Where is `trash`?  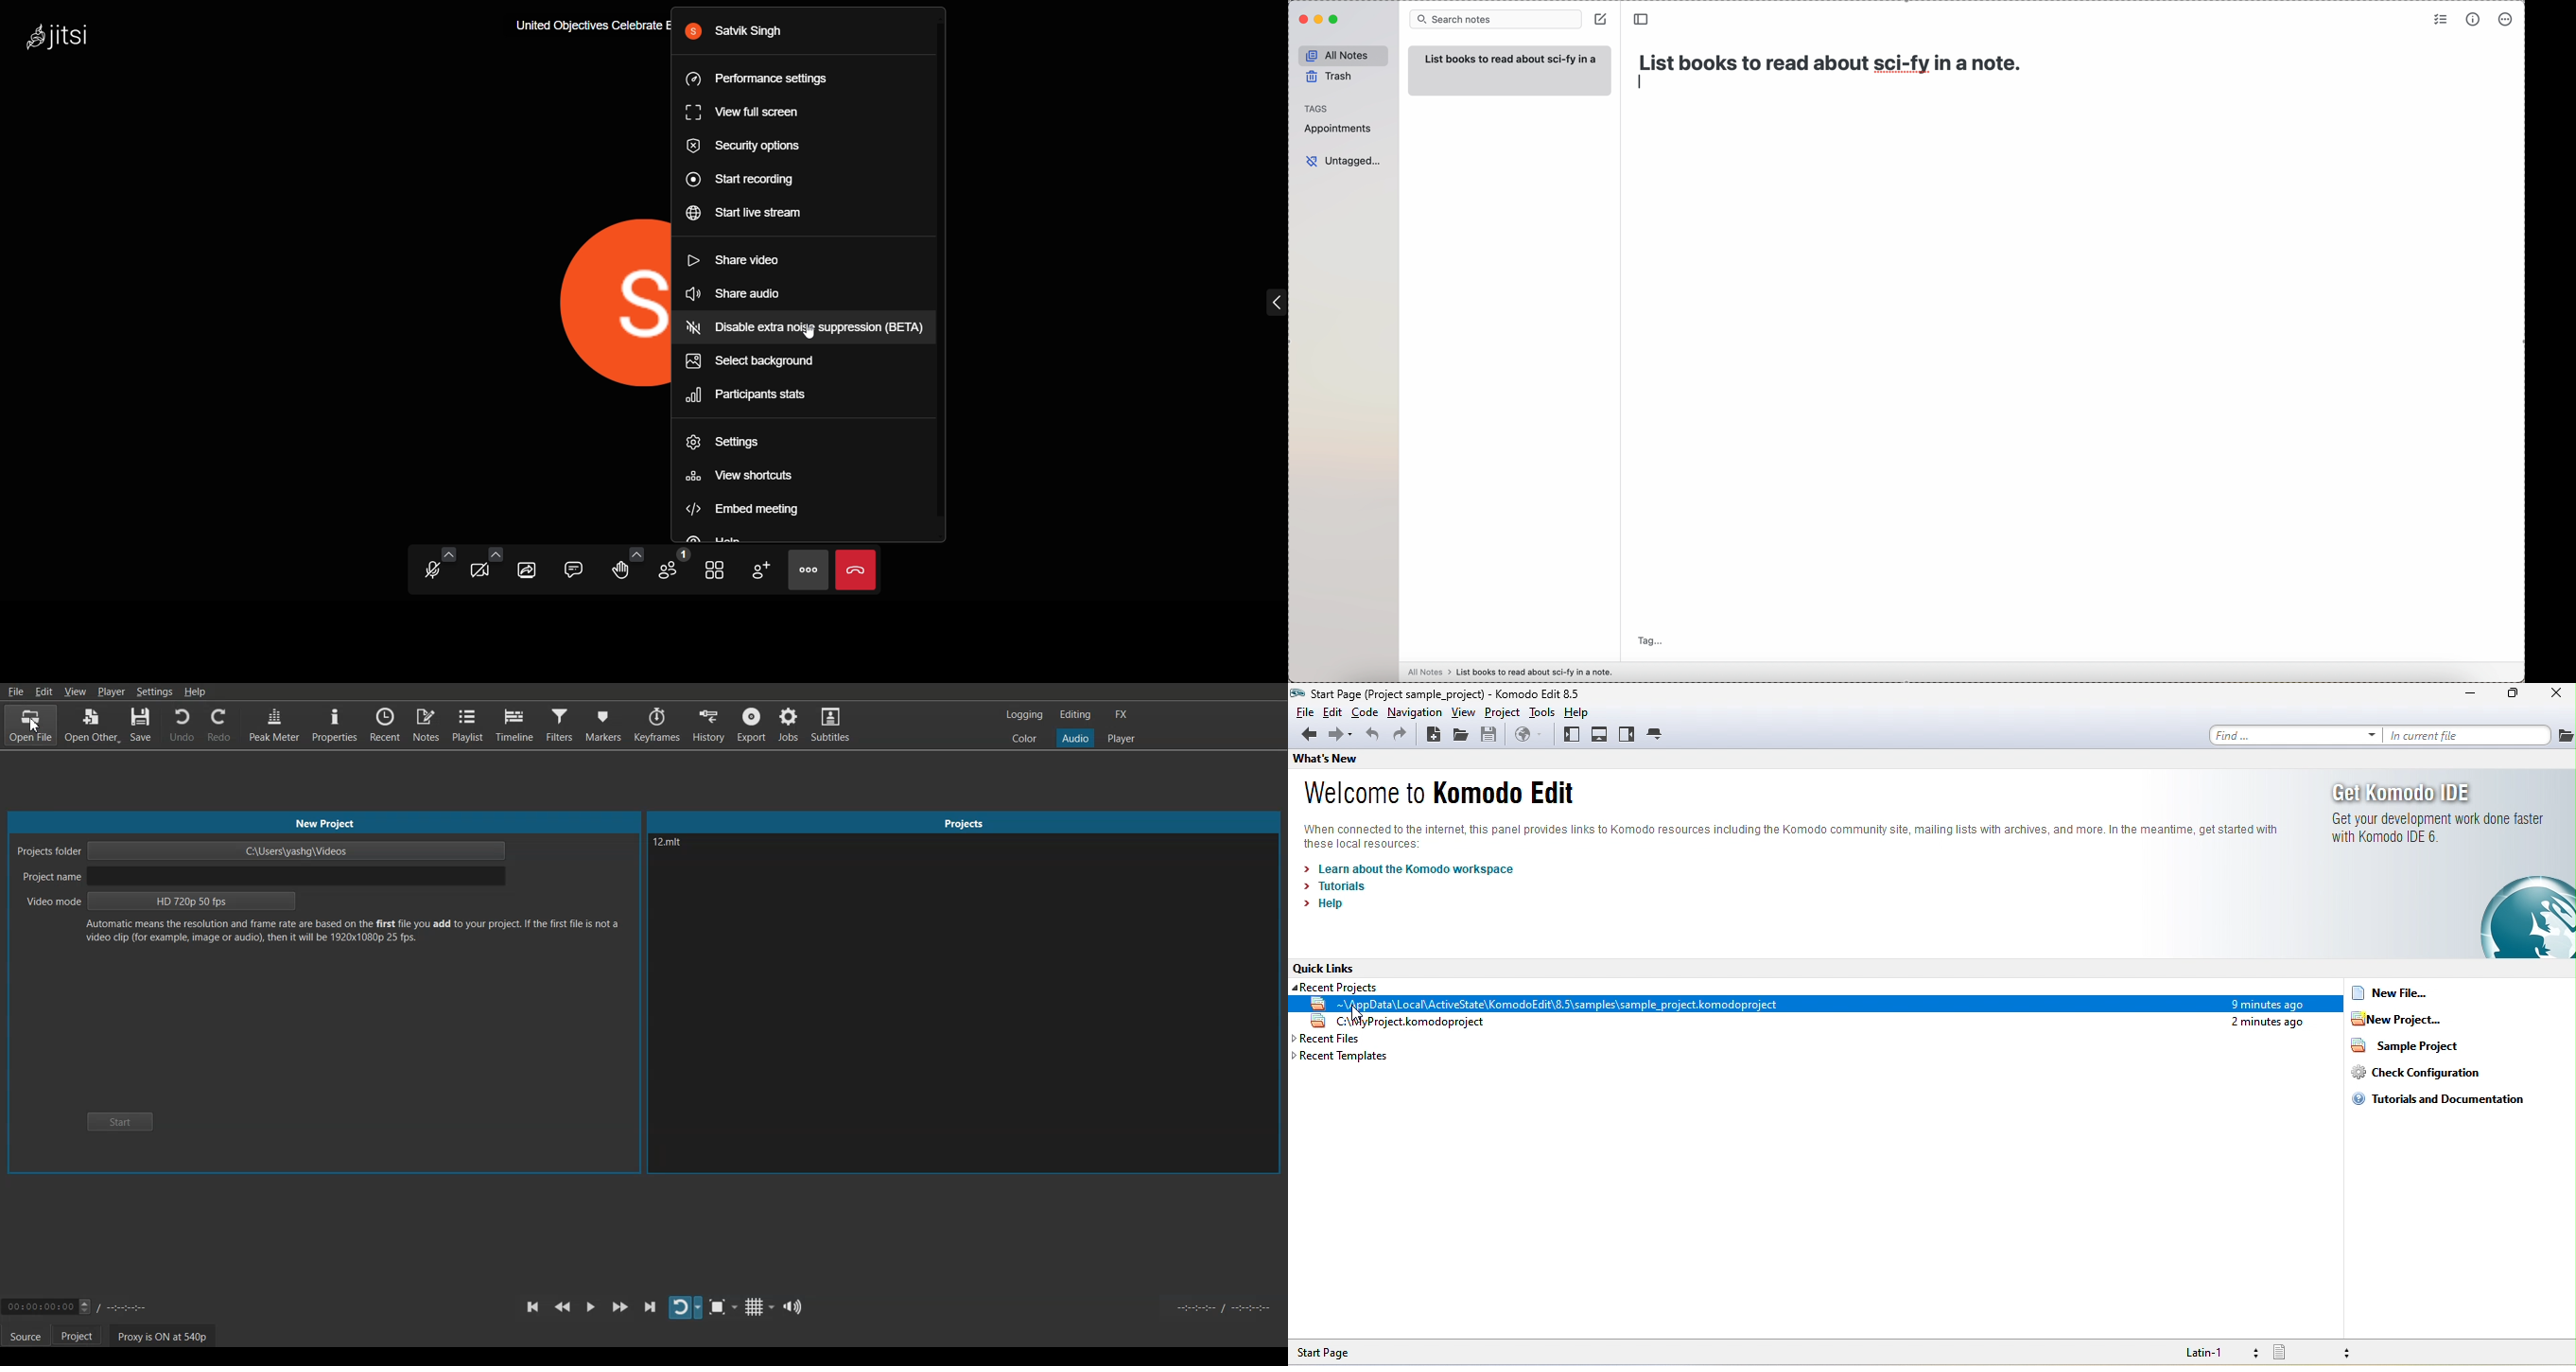
trash is located at coordinates (1330, 77).